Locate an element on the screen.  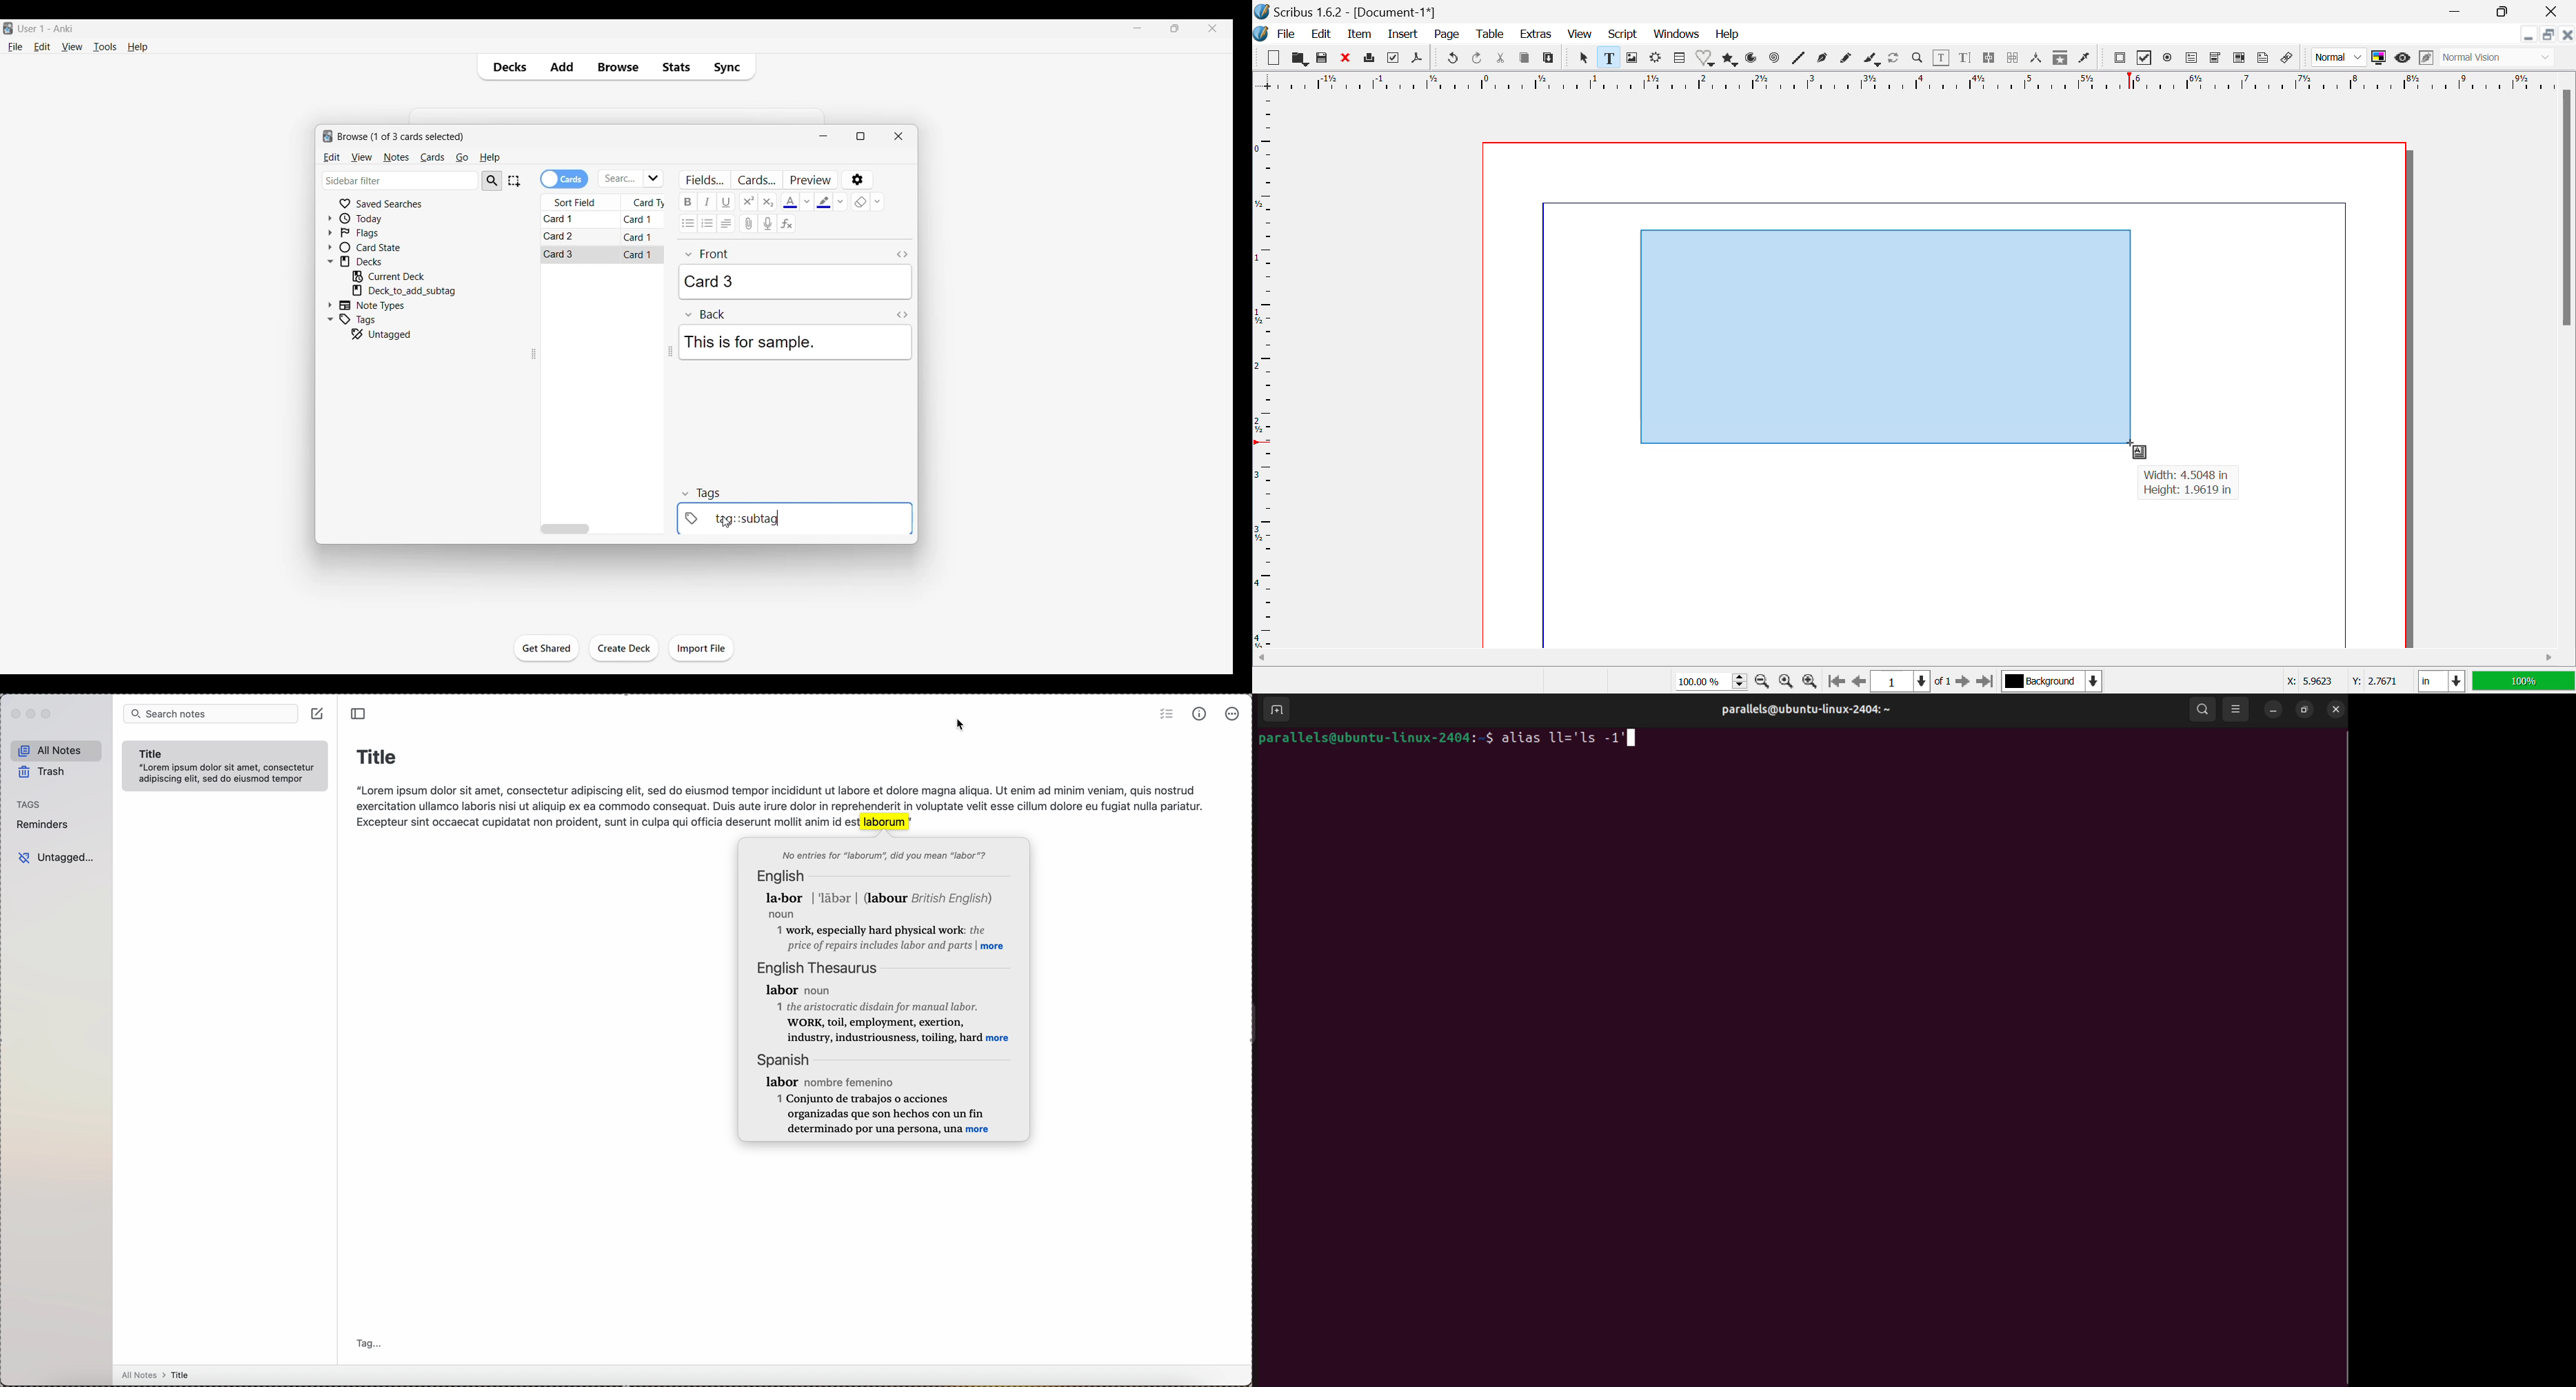
Minimize is located at coordinates (823, 136).